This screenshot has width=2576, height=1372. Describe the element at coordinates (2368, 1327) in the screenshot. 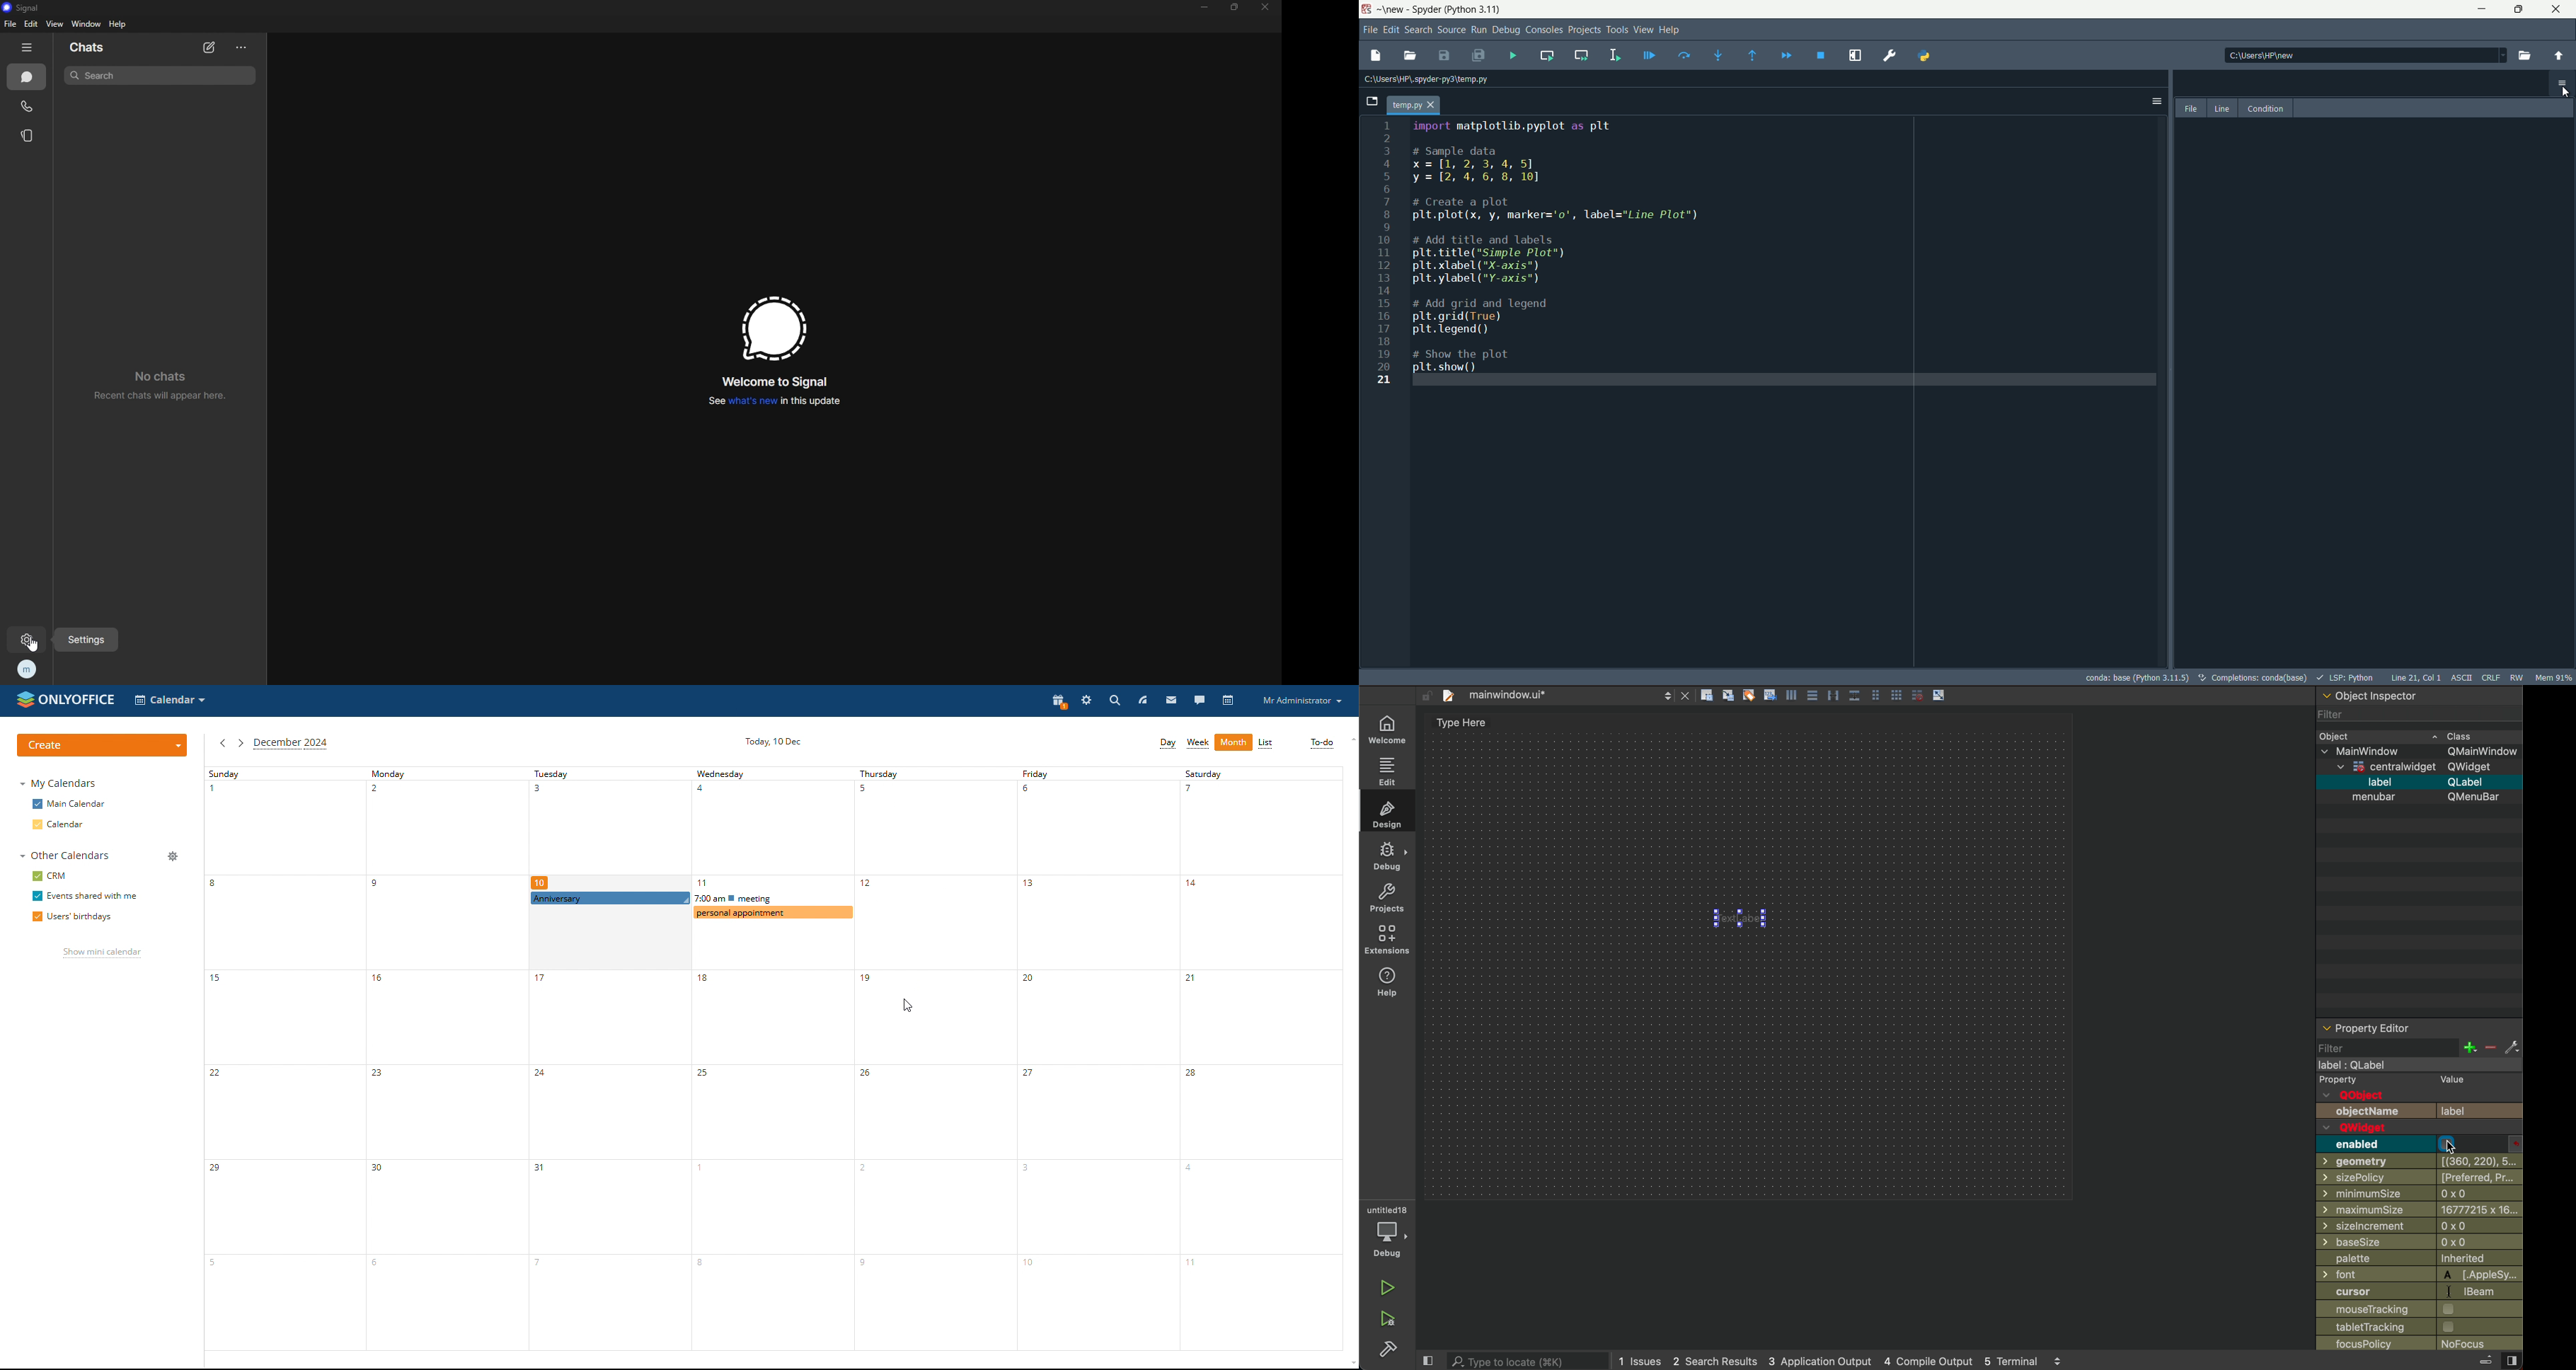

I see `tabletTracking` at that location.